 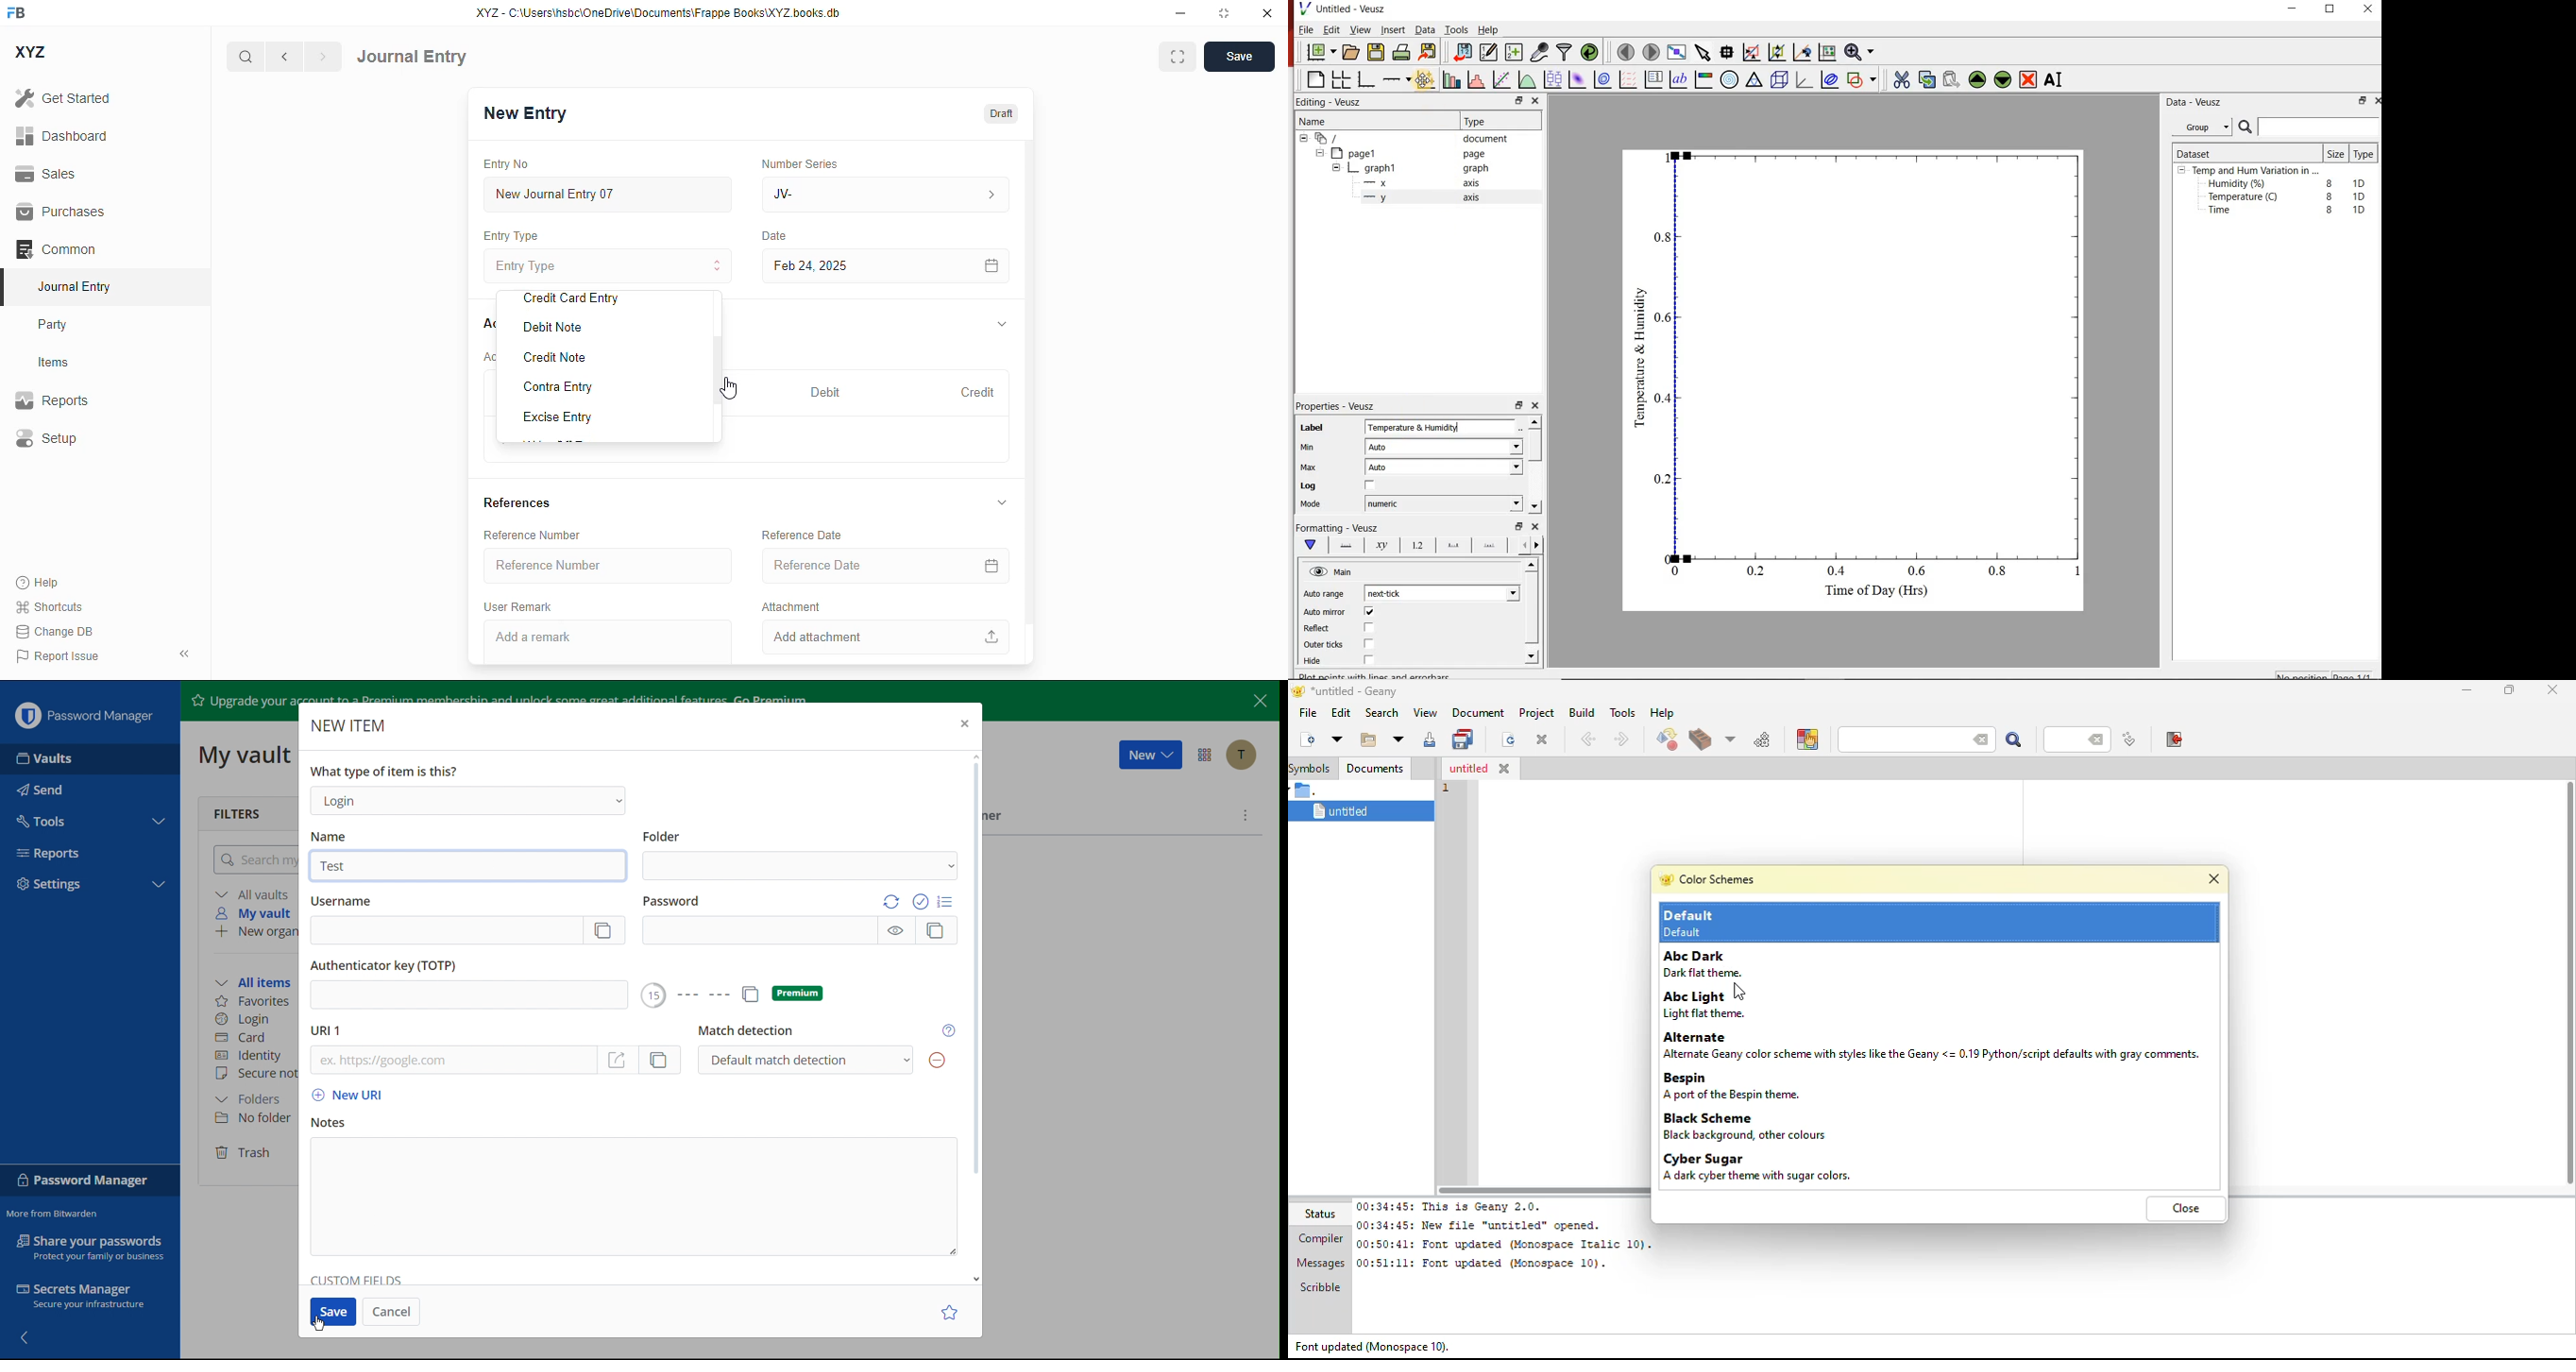 I want to click on Temperature & Humidity, so click(x=1429, y=428).